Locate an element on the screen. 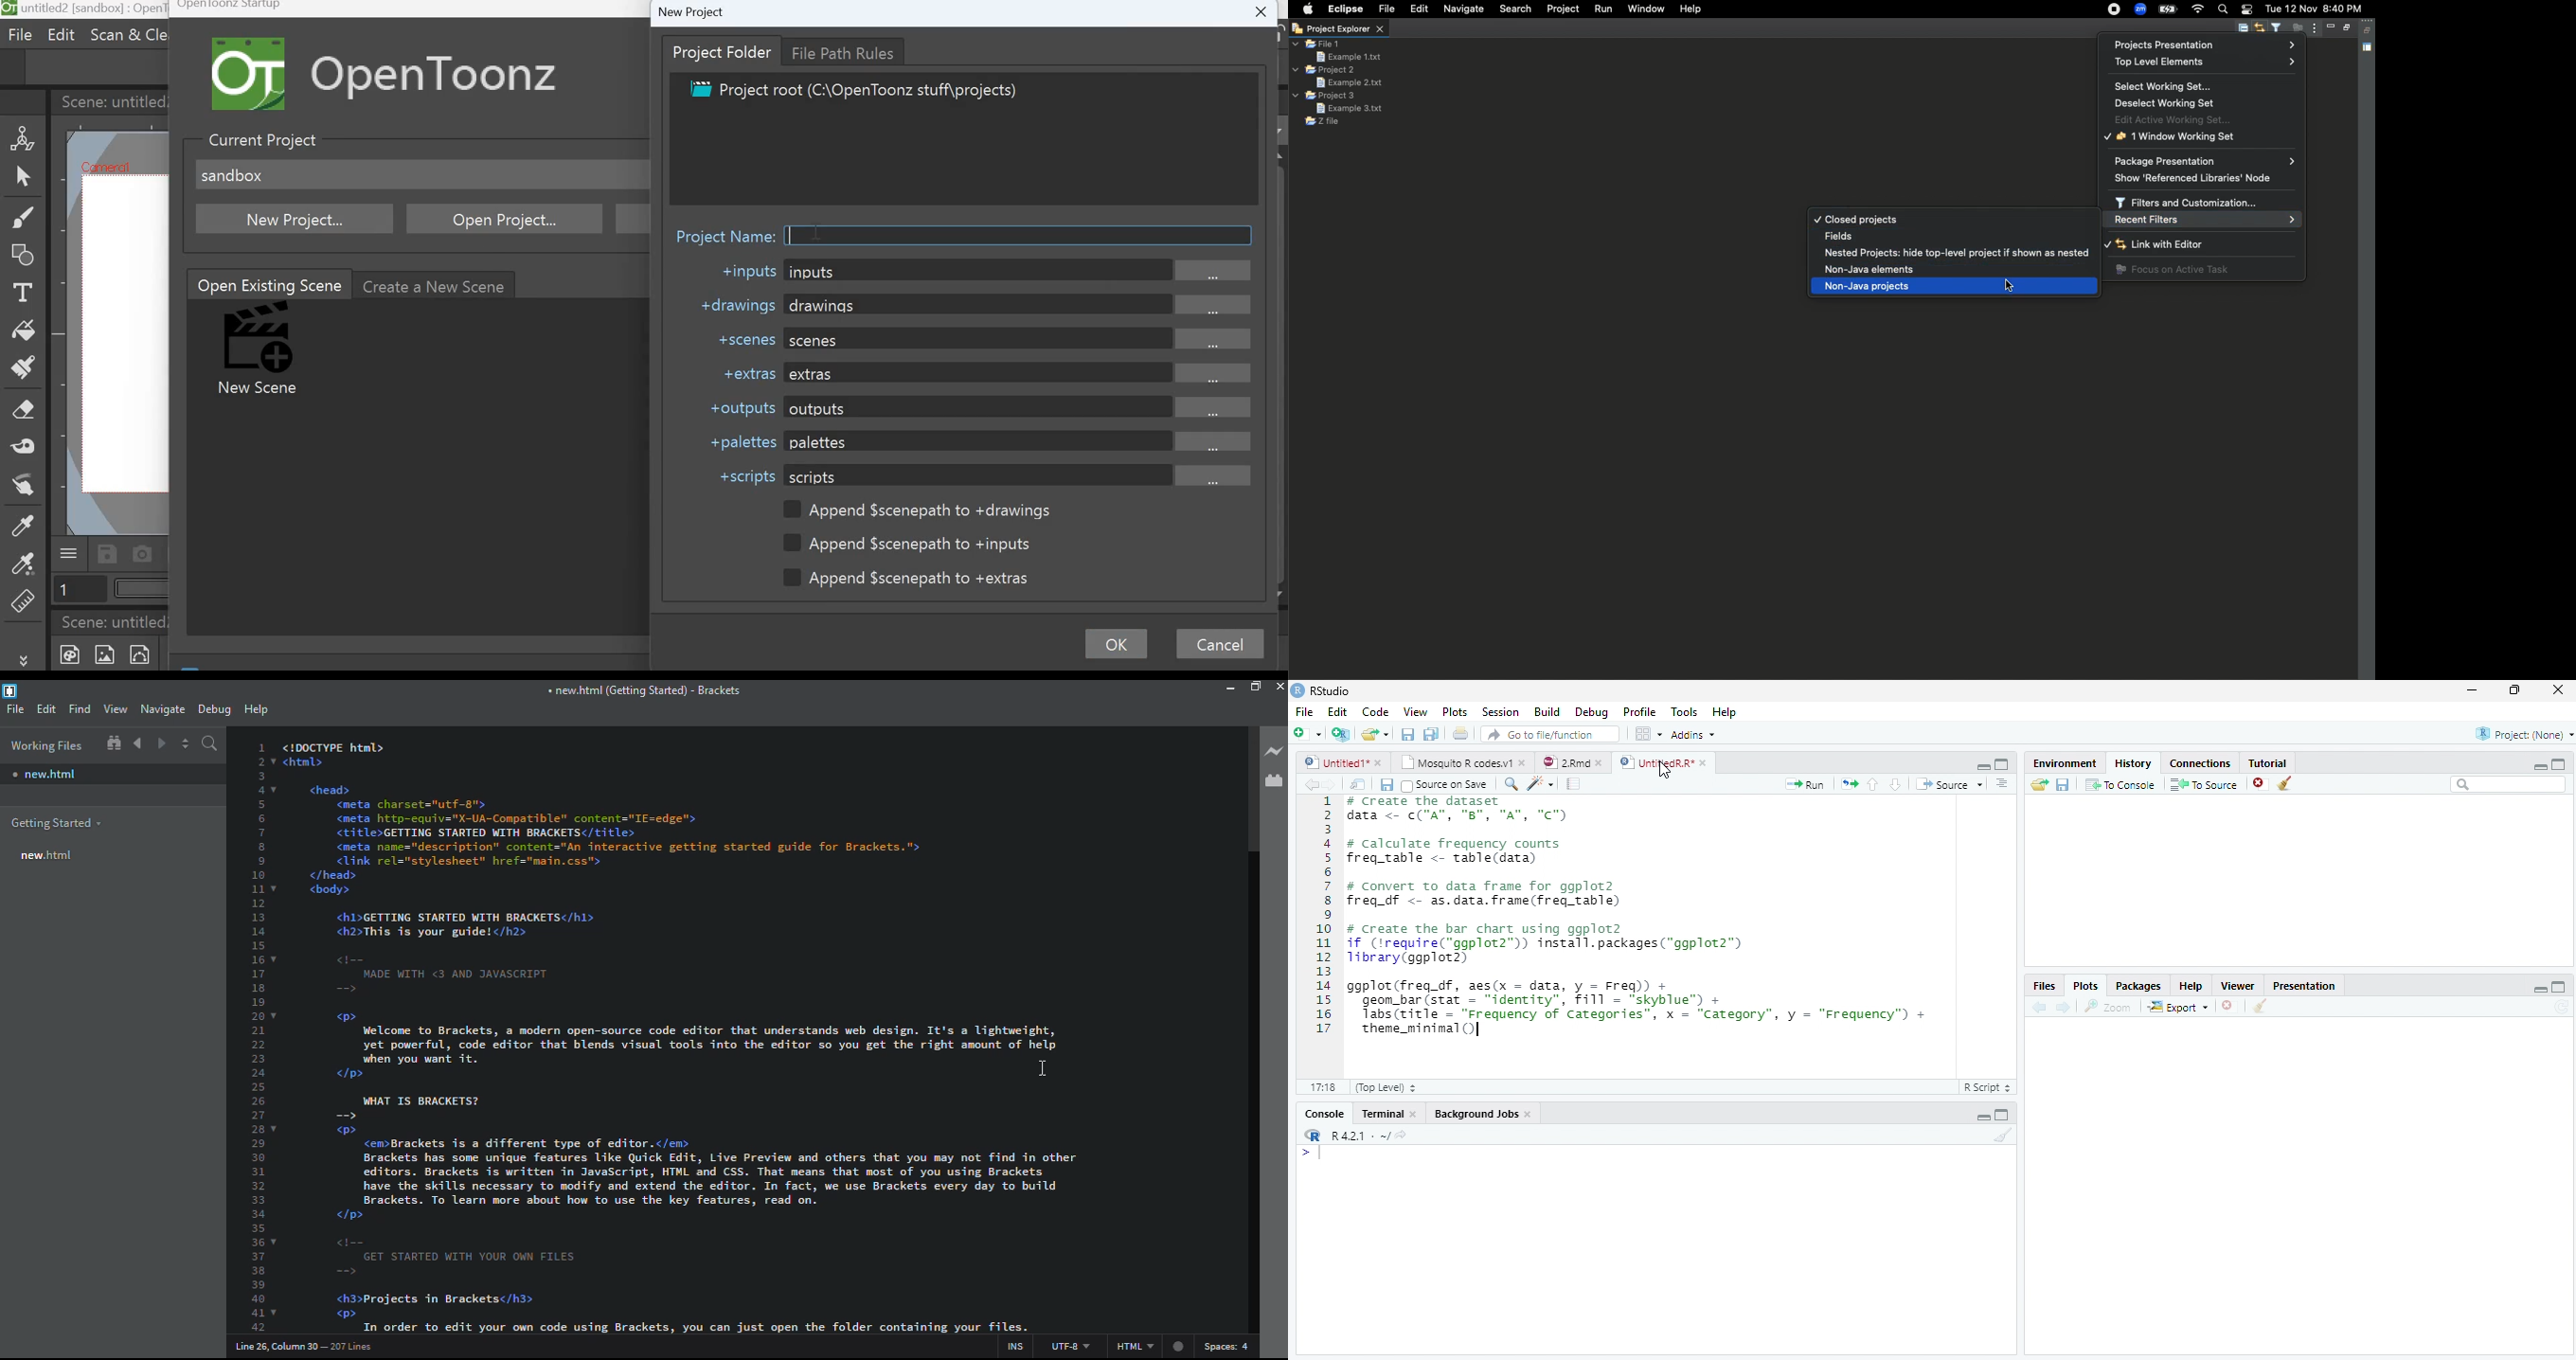 This screenshot has width=2576, height=1372. Terminal is located at coordinates (1389, 1113).